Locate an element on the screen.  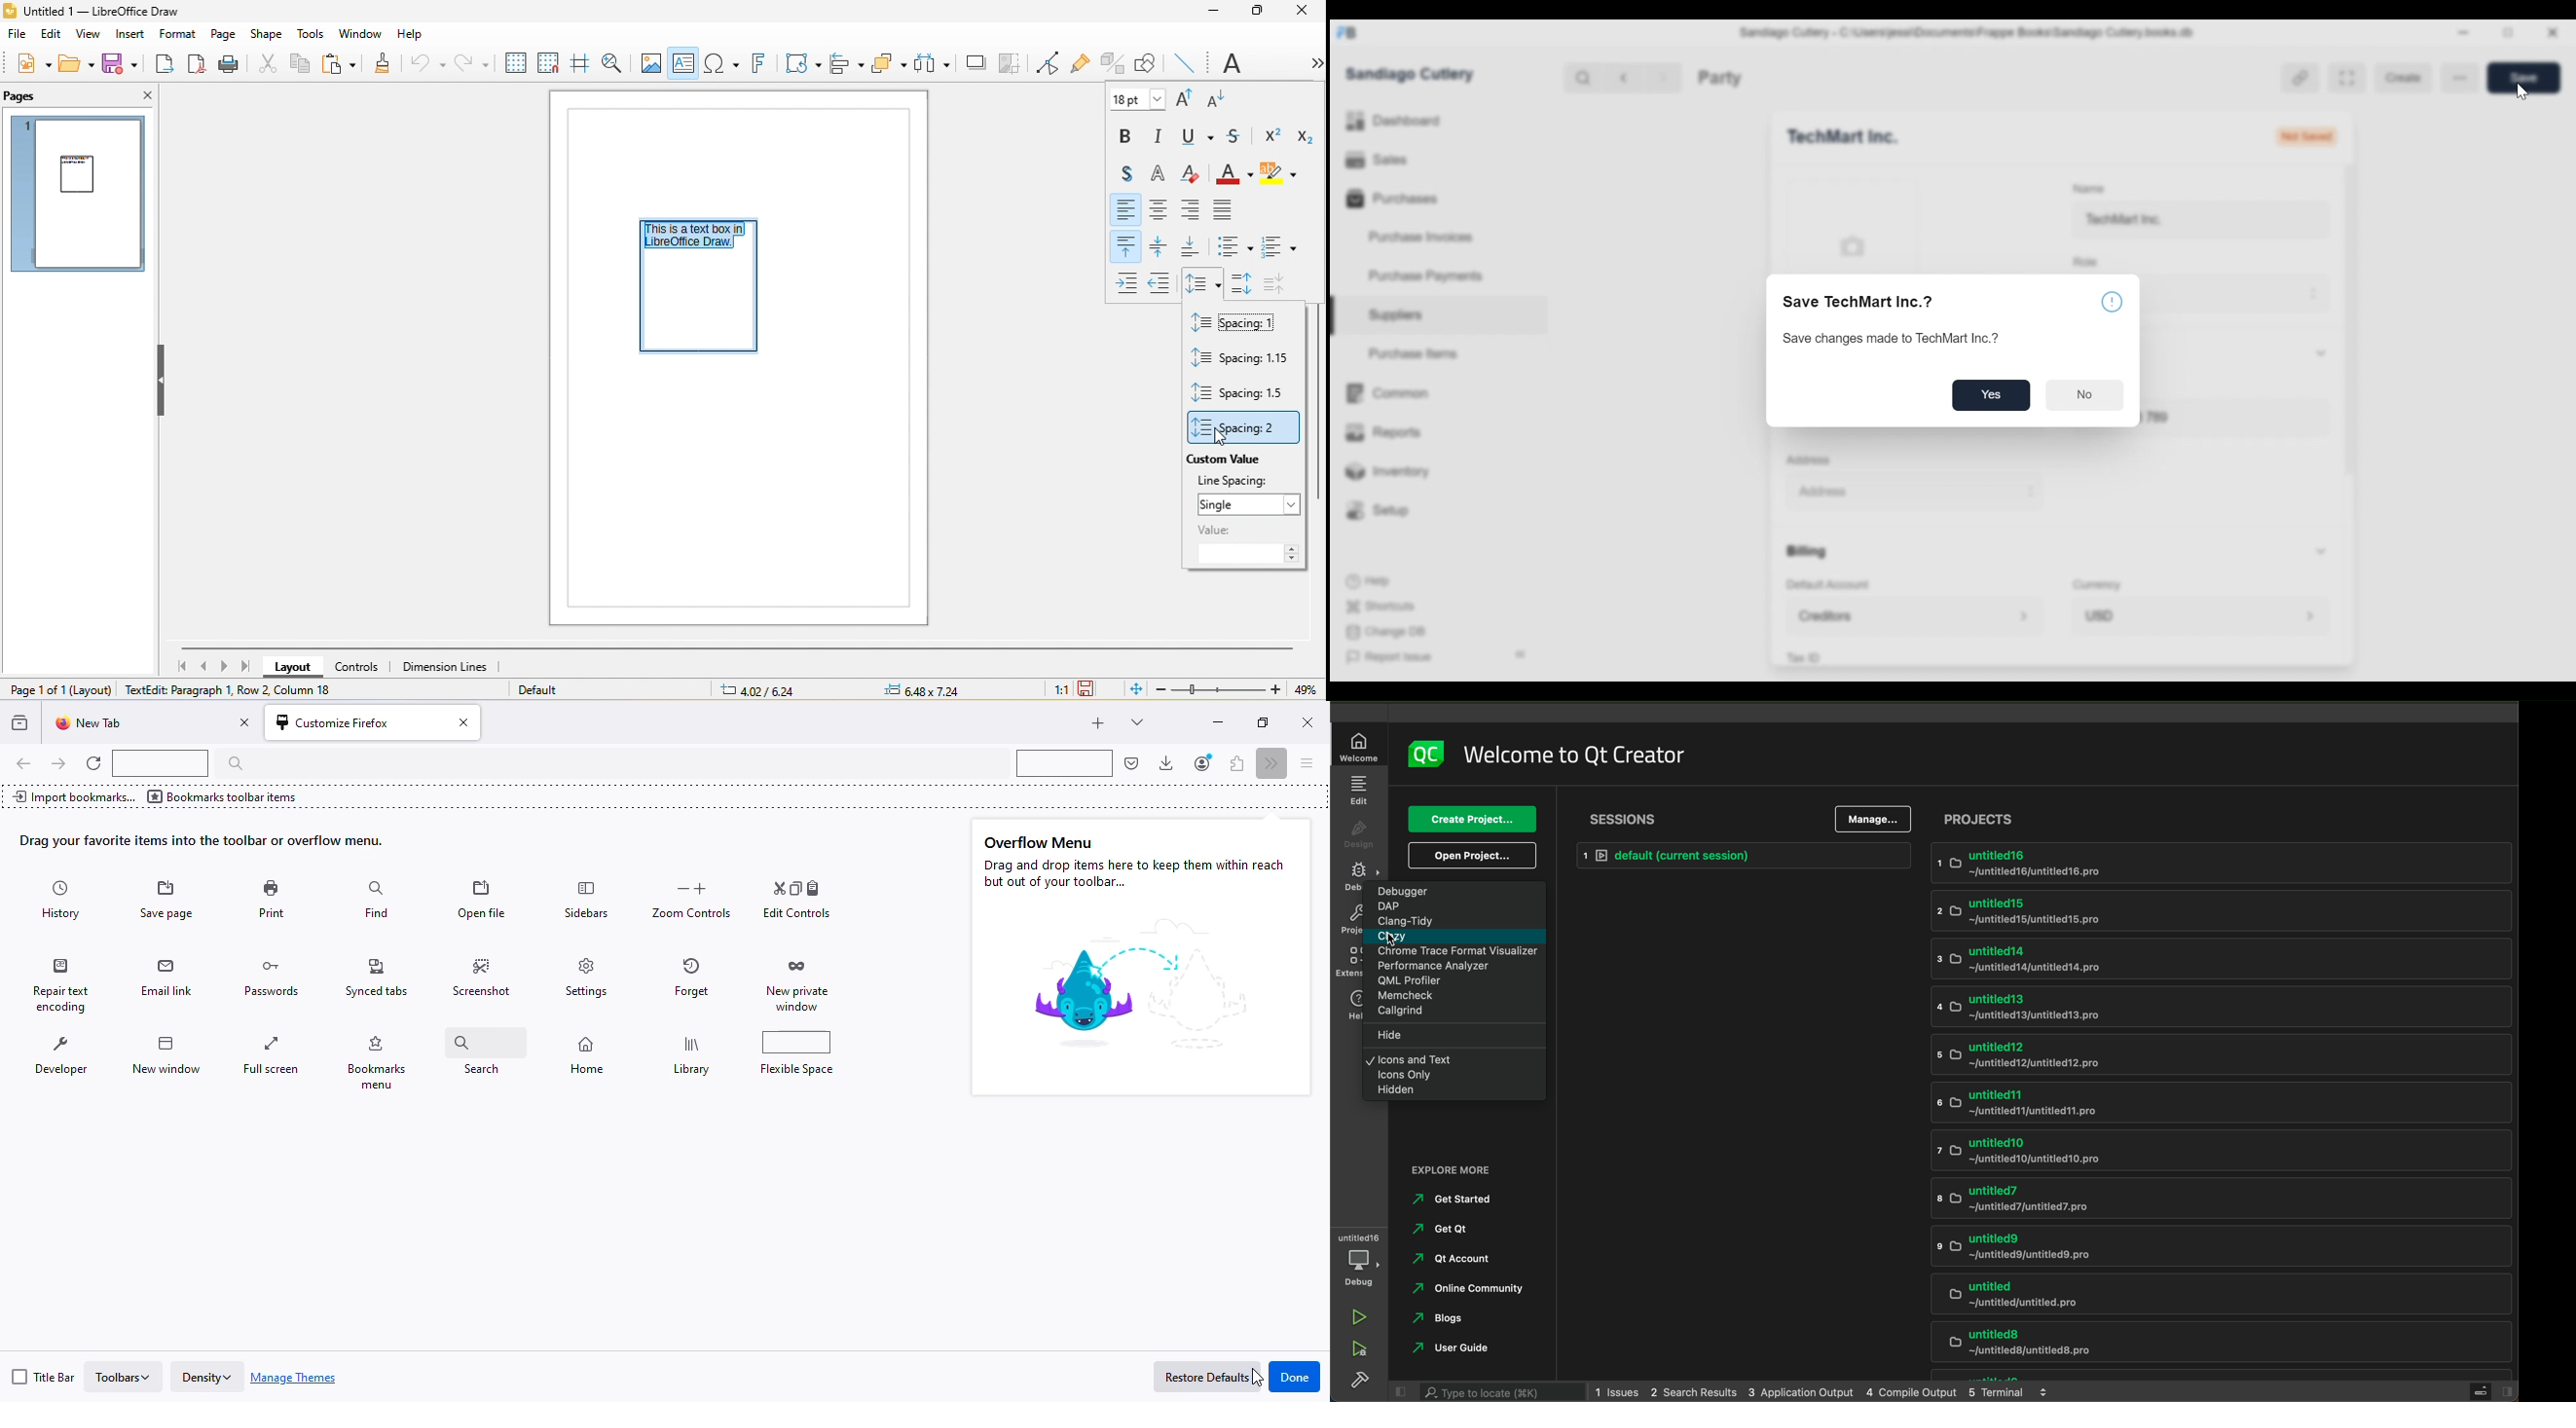
save page is located at coordinates (166, 901).